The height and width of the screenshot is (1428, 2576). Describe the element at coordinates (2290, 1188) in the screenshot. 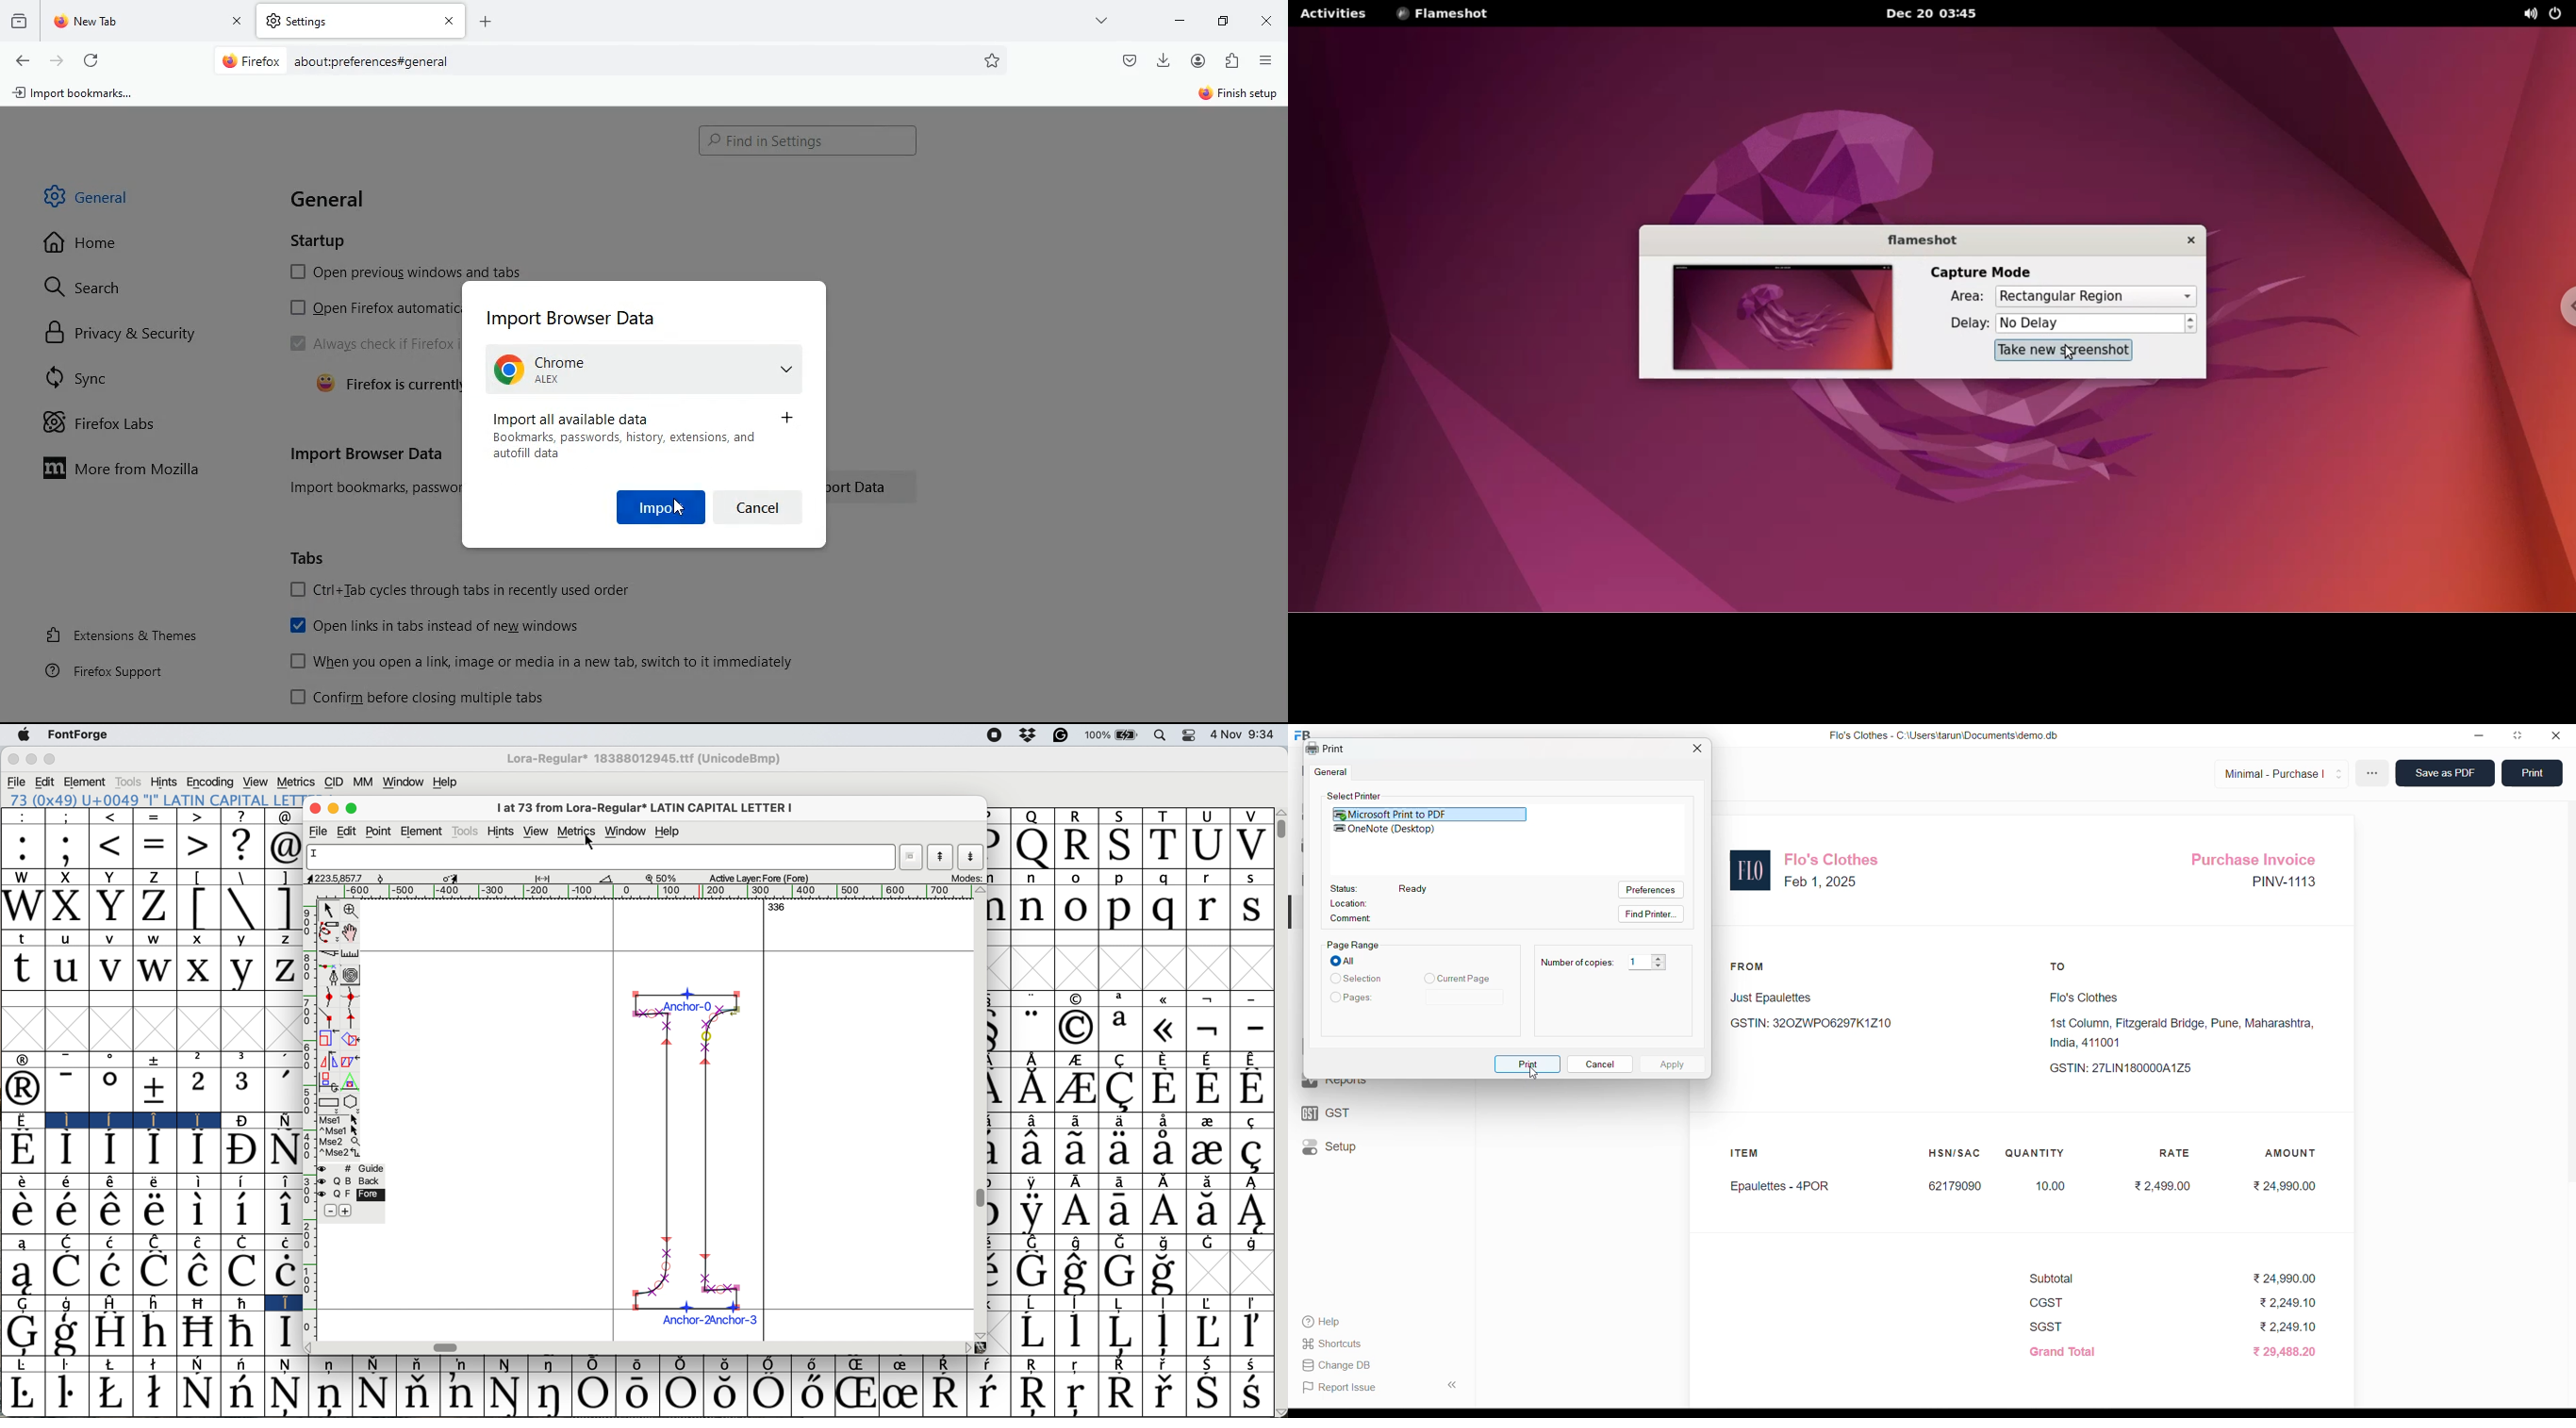

I see `₹24,990.00` at that location.